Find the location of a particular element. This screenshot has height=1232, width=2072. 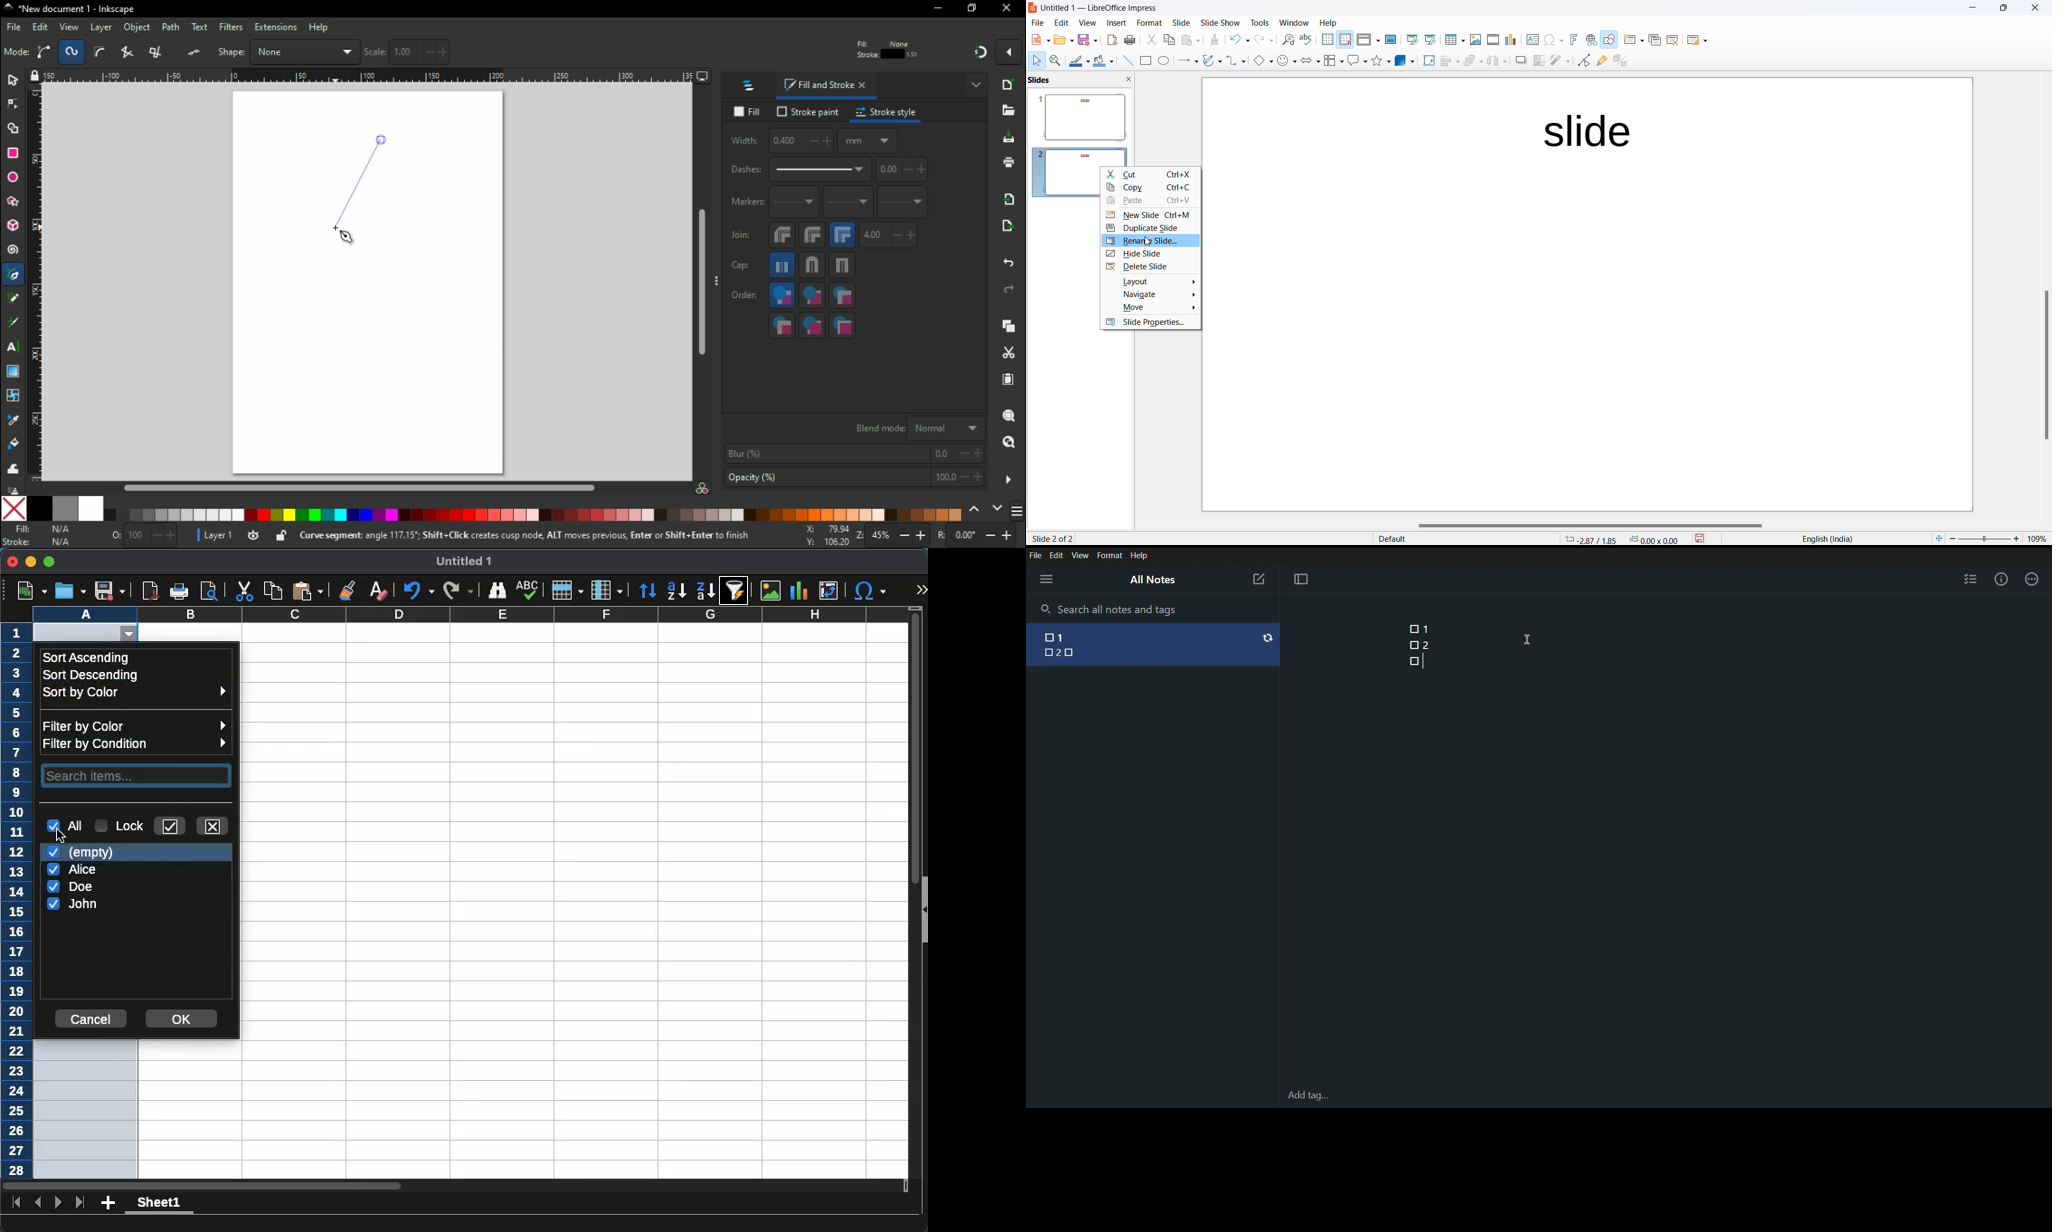

print preview is located at coordinates (209, 591).